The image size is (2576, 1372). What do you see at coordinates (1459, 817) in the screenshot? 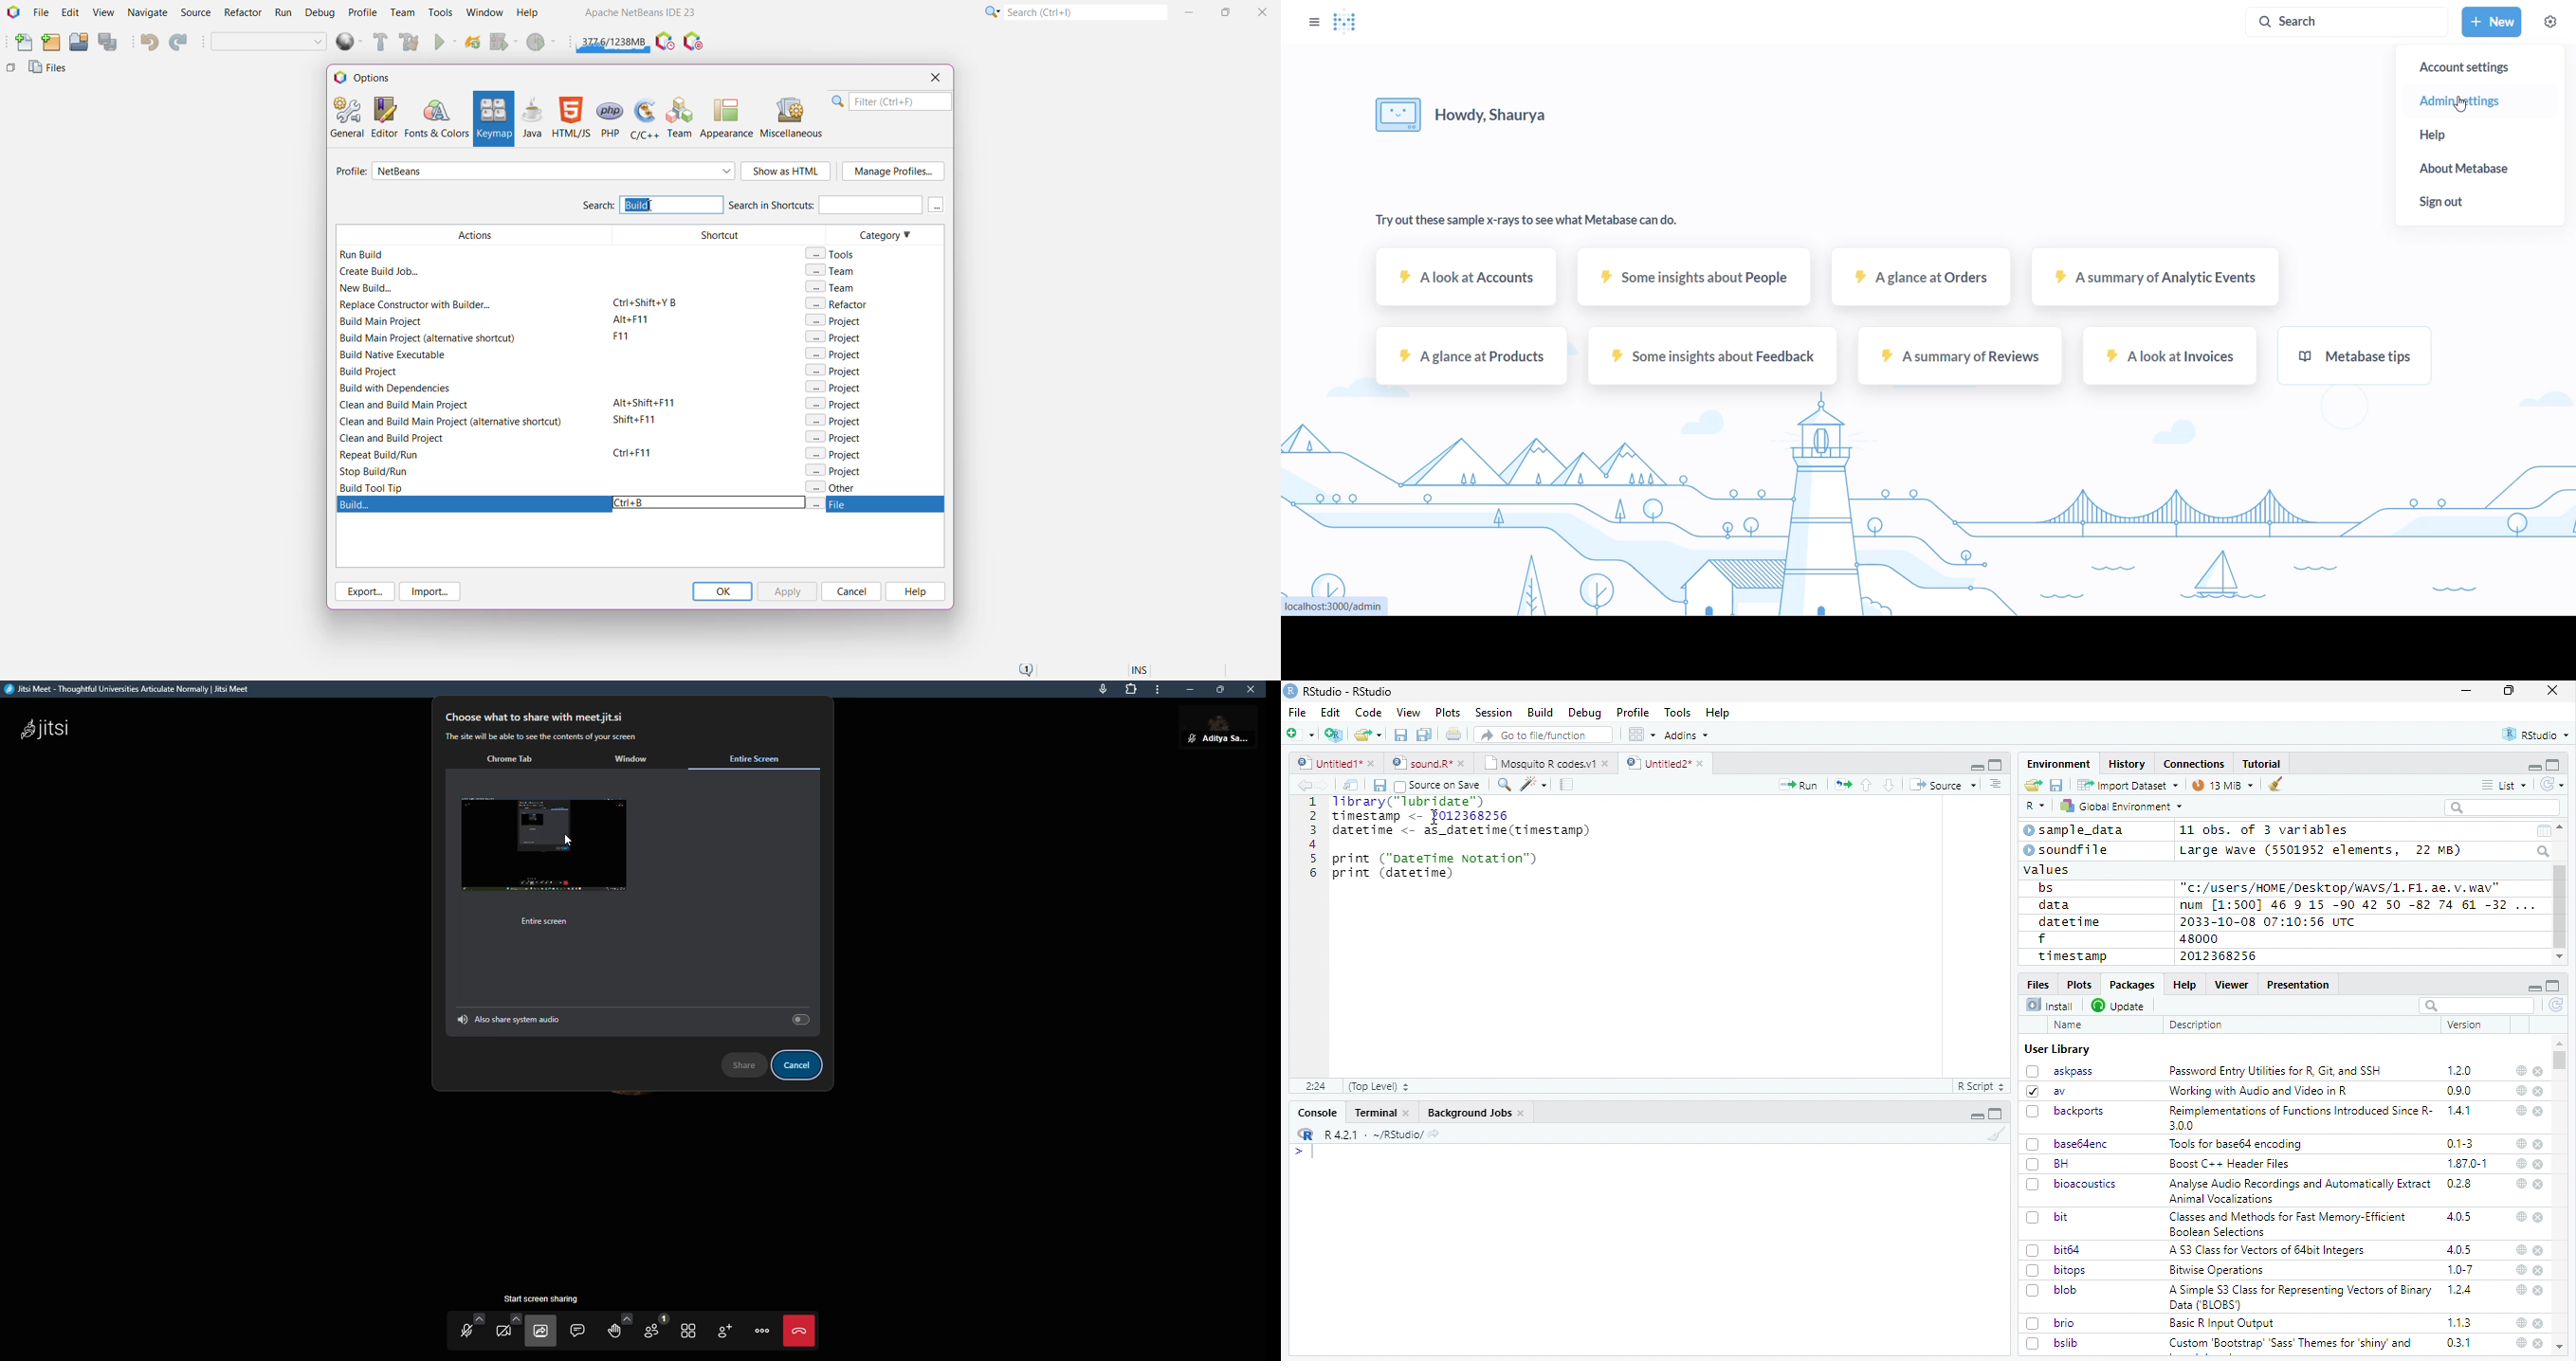
I see `library ("lubridate") Timestamp <- 2012368256]datetime <- as_datetime(timestamp)` at bounding box center [1459, 817].